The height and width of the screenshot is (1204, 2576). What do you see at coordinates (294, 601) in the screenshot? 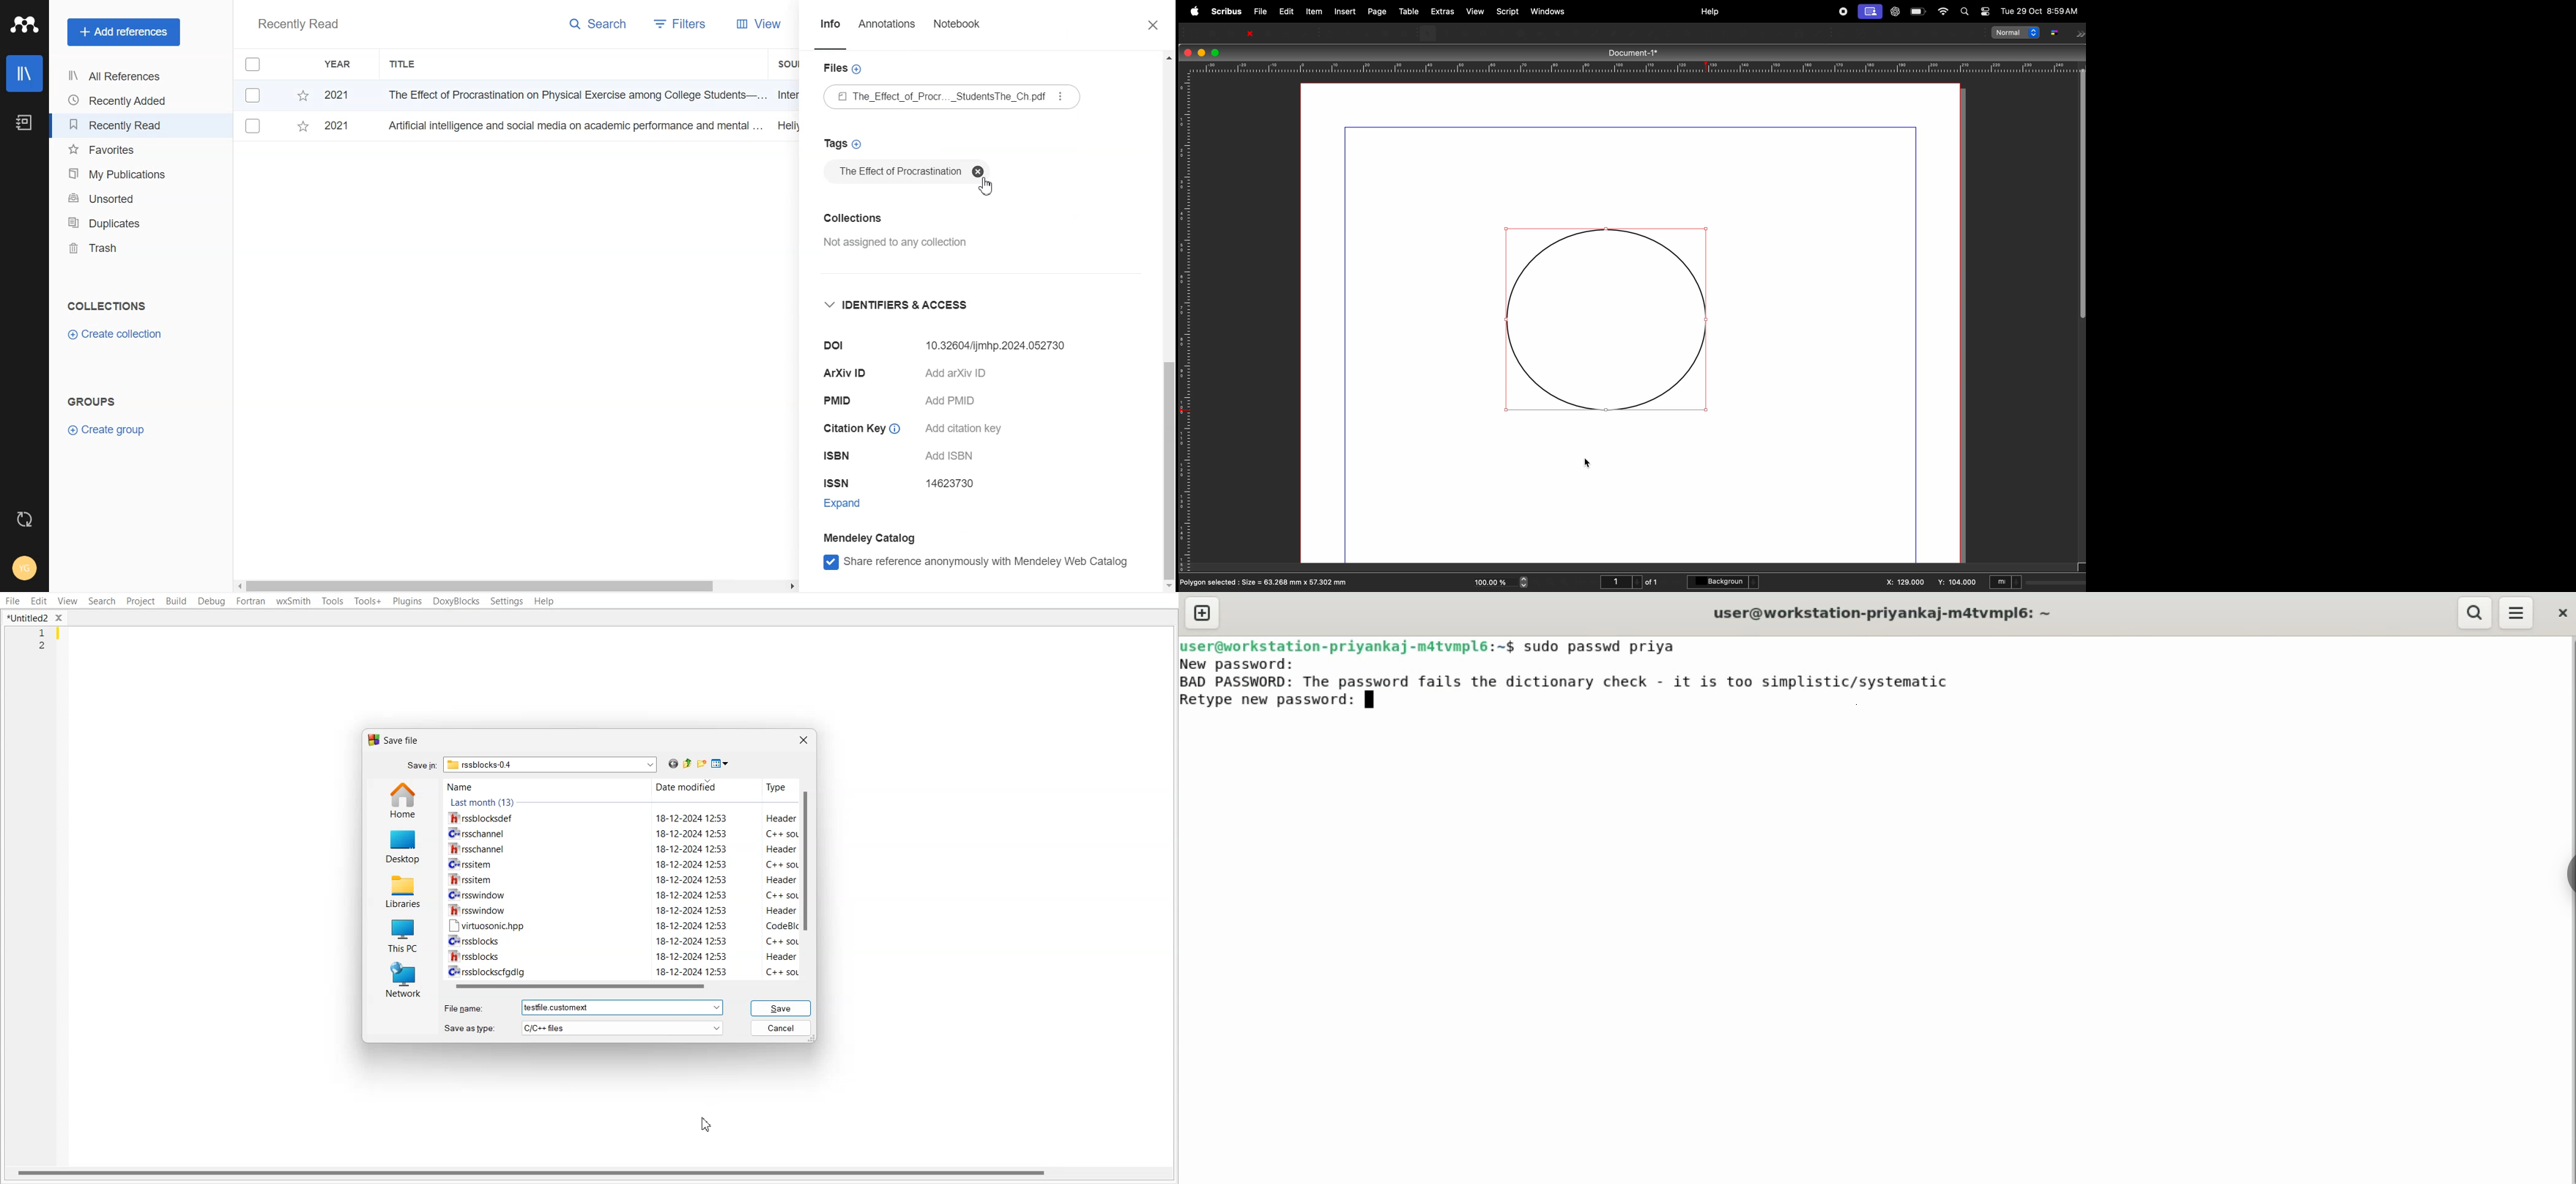
I see `wxSmith` at bounding box center [294, 601].